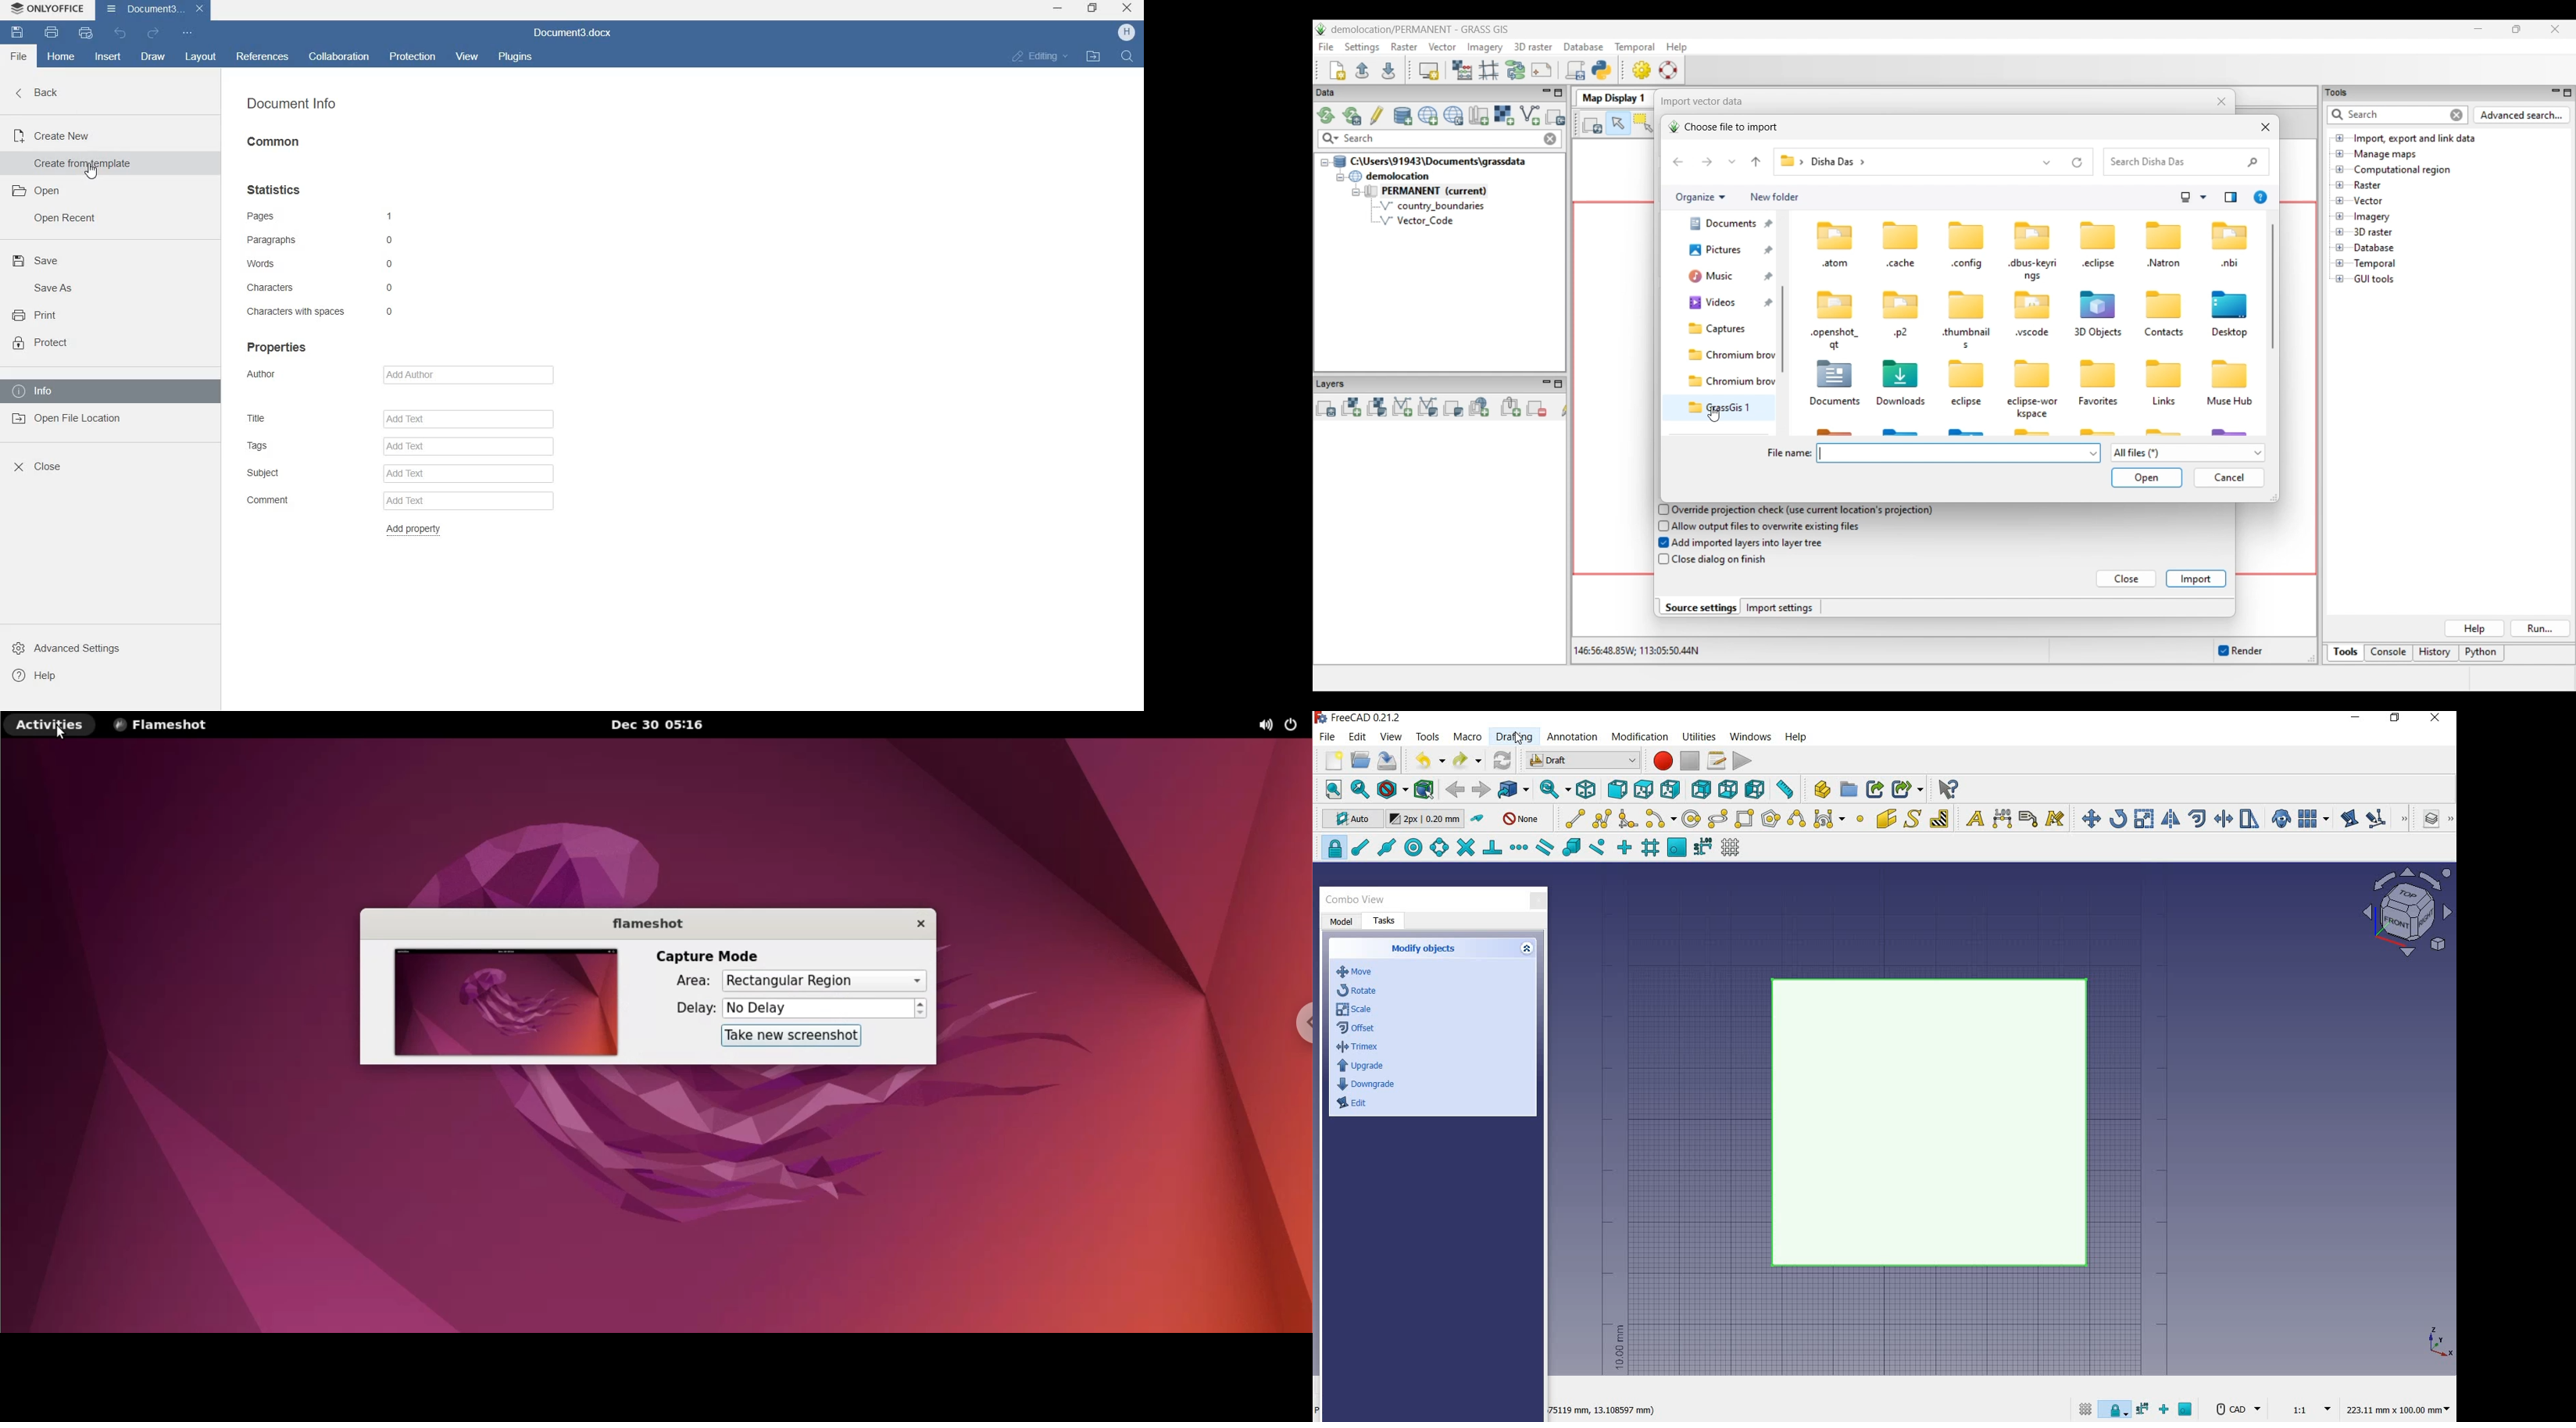 Image resolution: width=2576 pixels, height=1428 pixels. What do you see at coordinates (469, 58) in the screenshot?
I see `view` at bounding box center [469, 58].